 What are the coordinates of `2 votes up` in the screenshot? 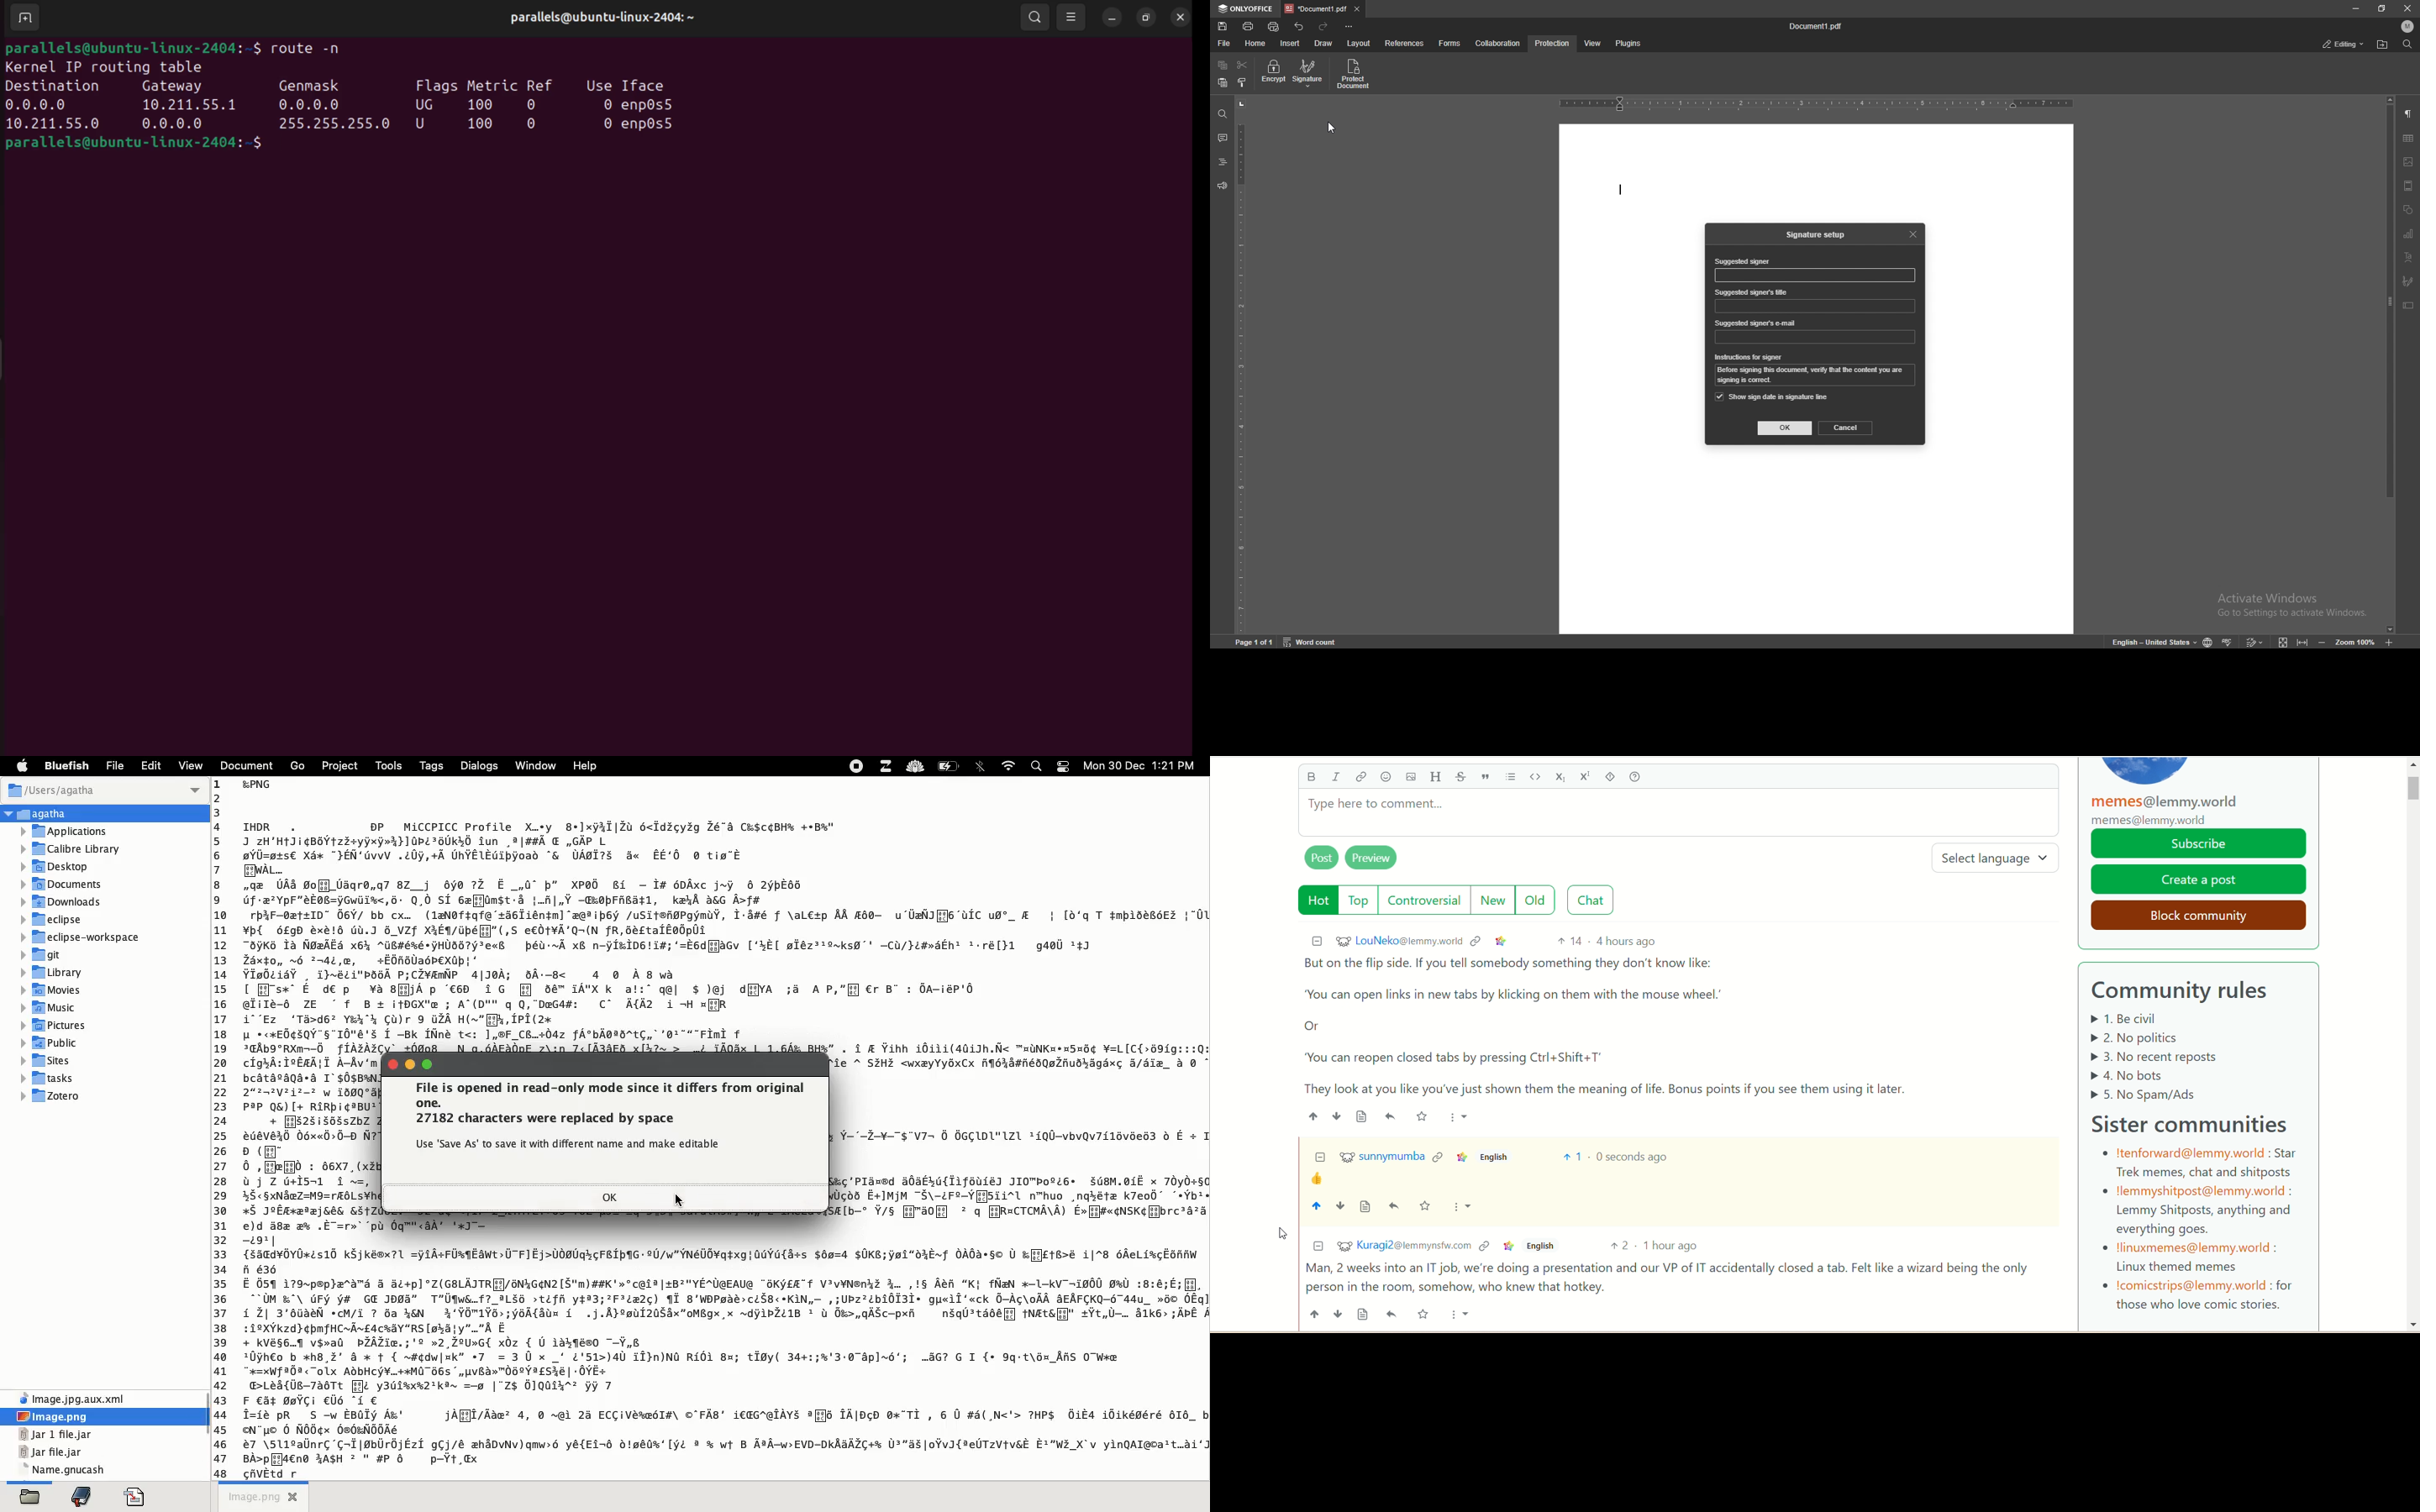 It's located at (1620, 1248).